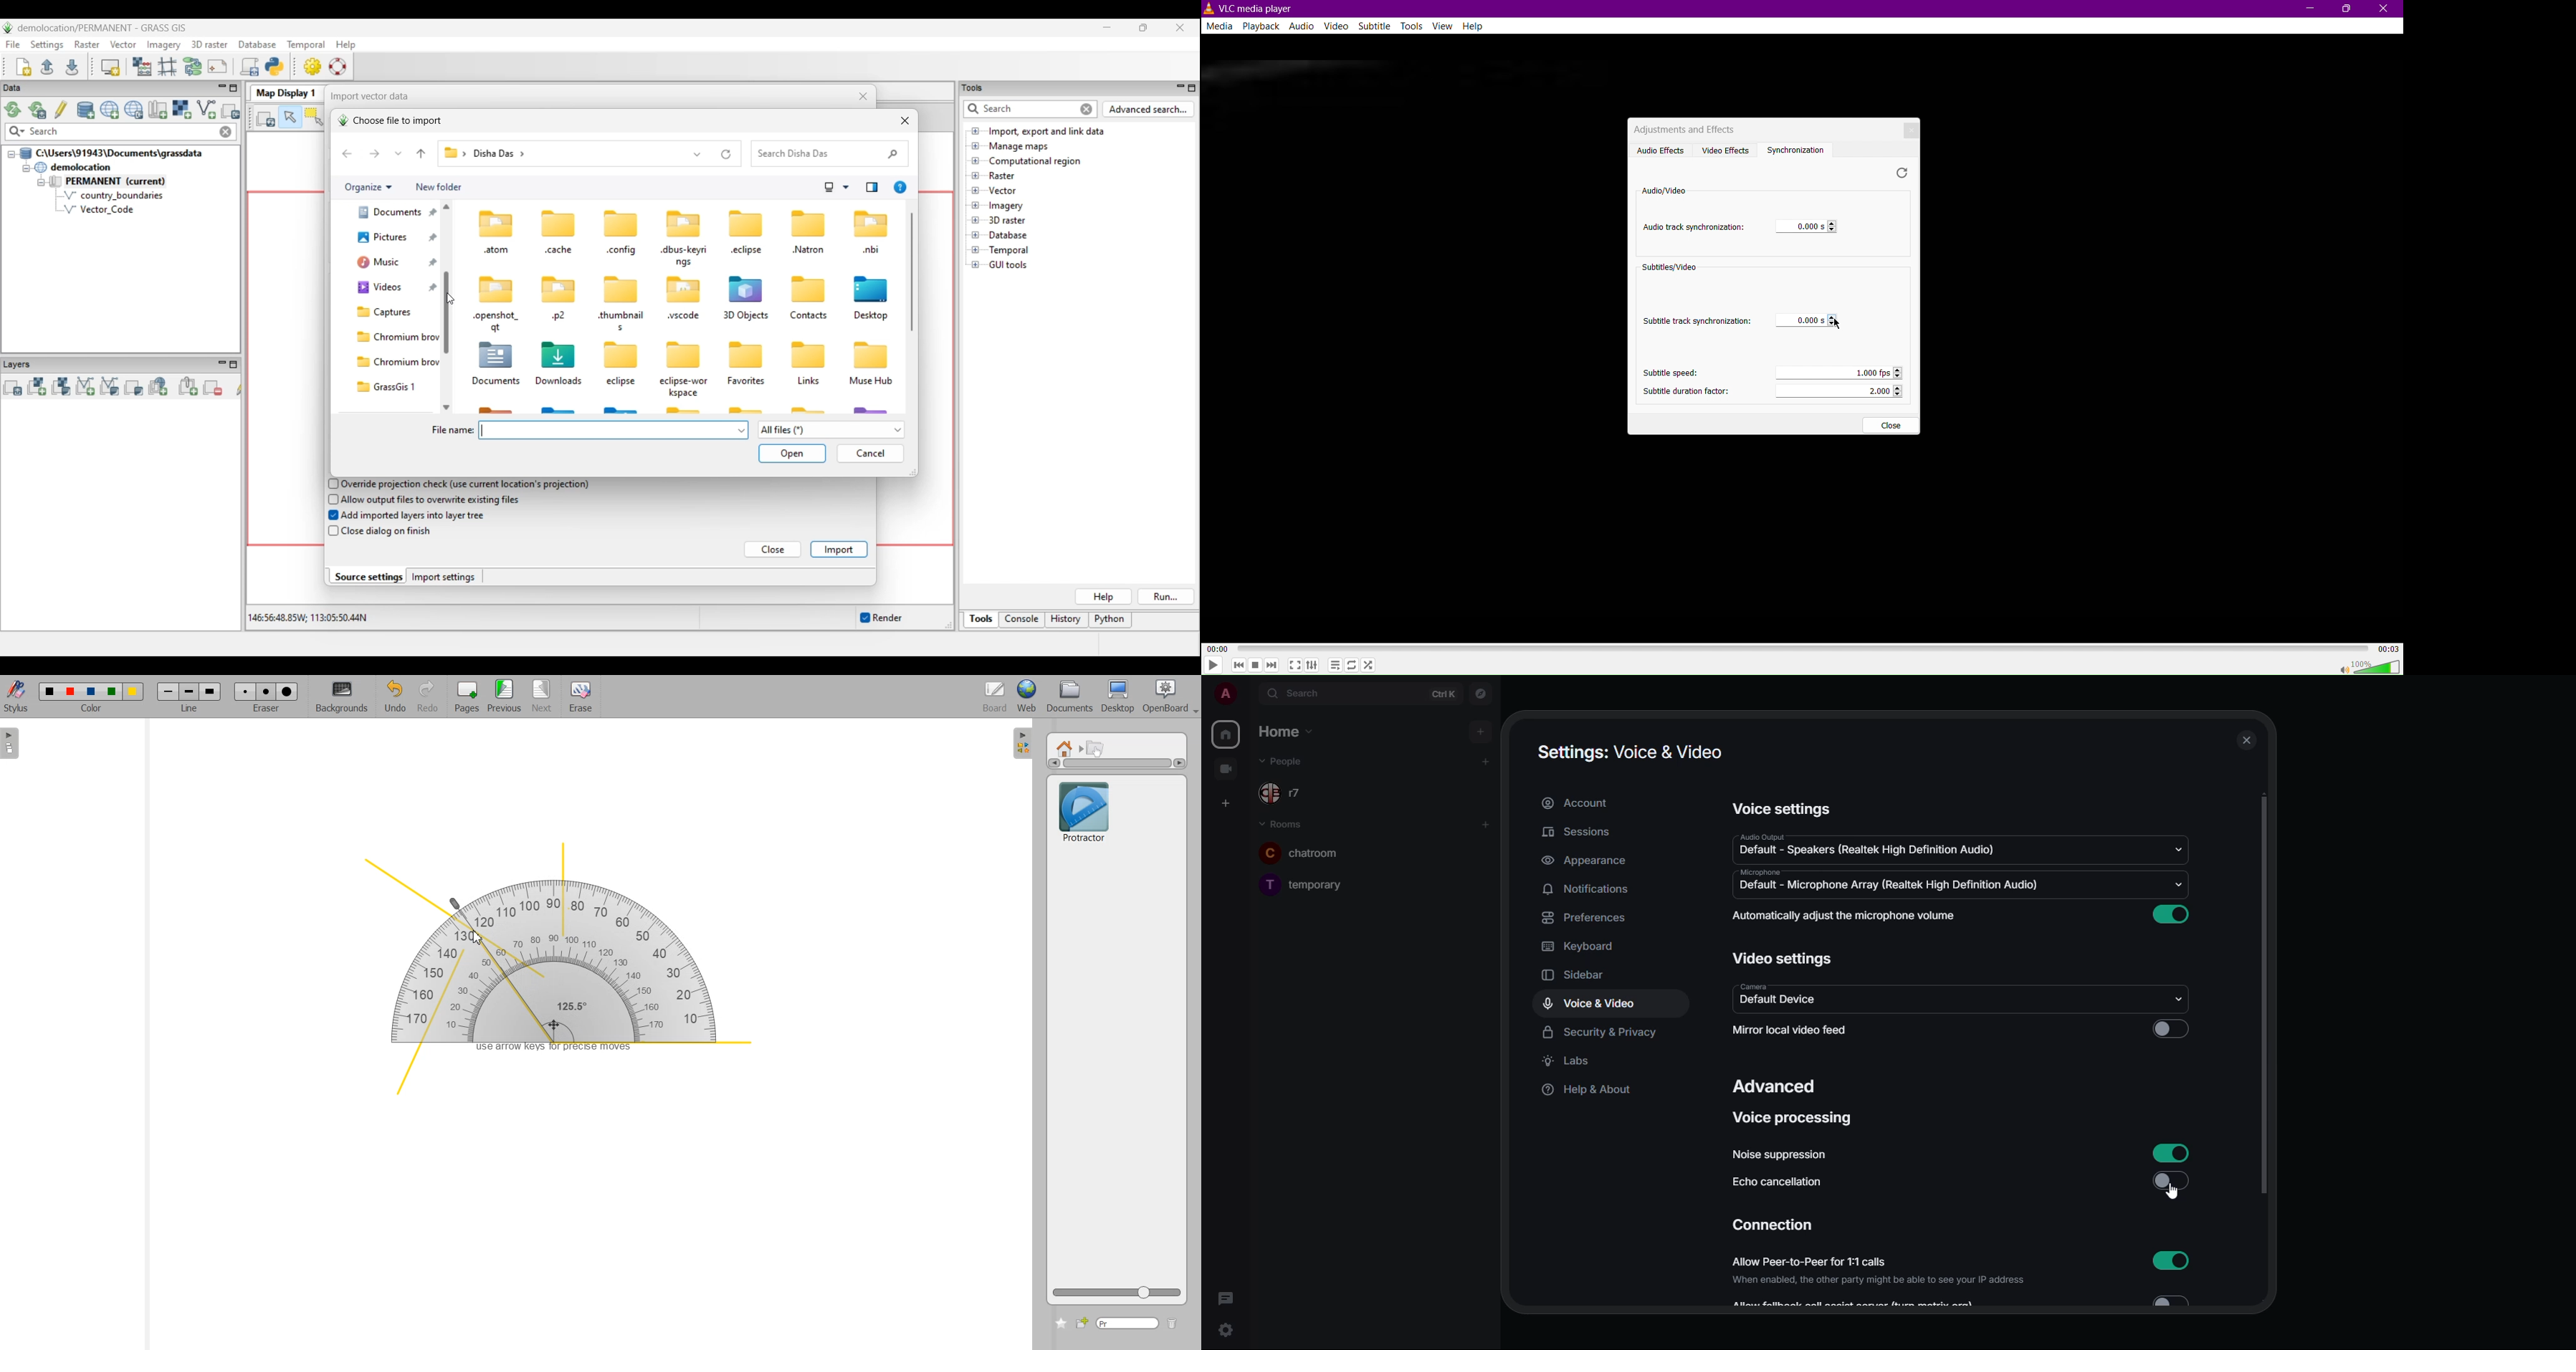 This screenshot has width=2576, height=1372. Describe the element at coordinates (1262, 26) in the screenshot. I see `Playback` at that location.